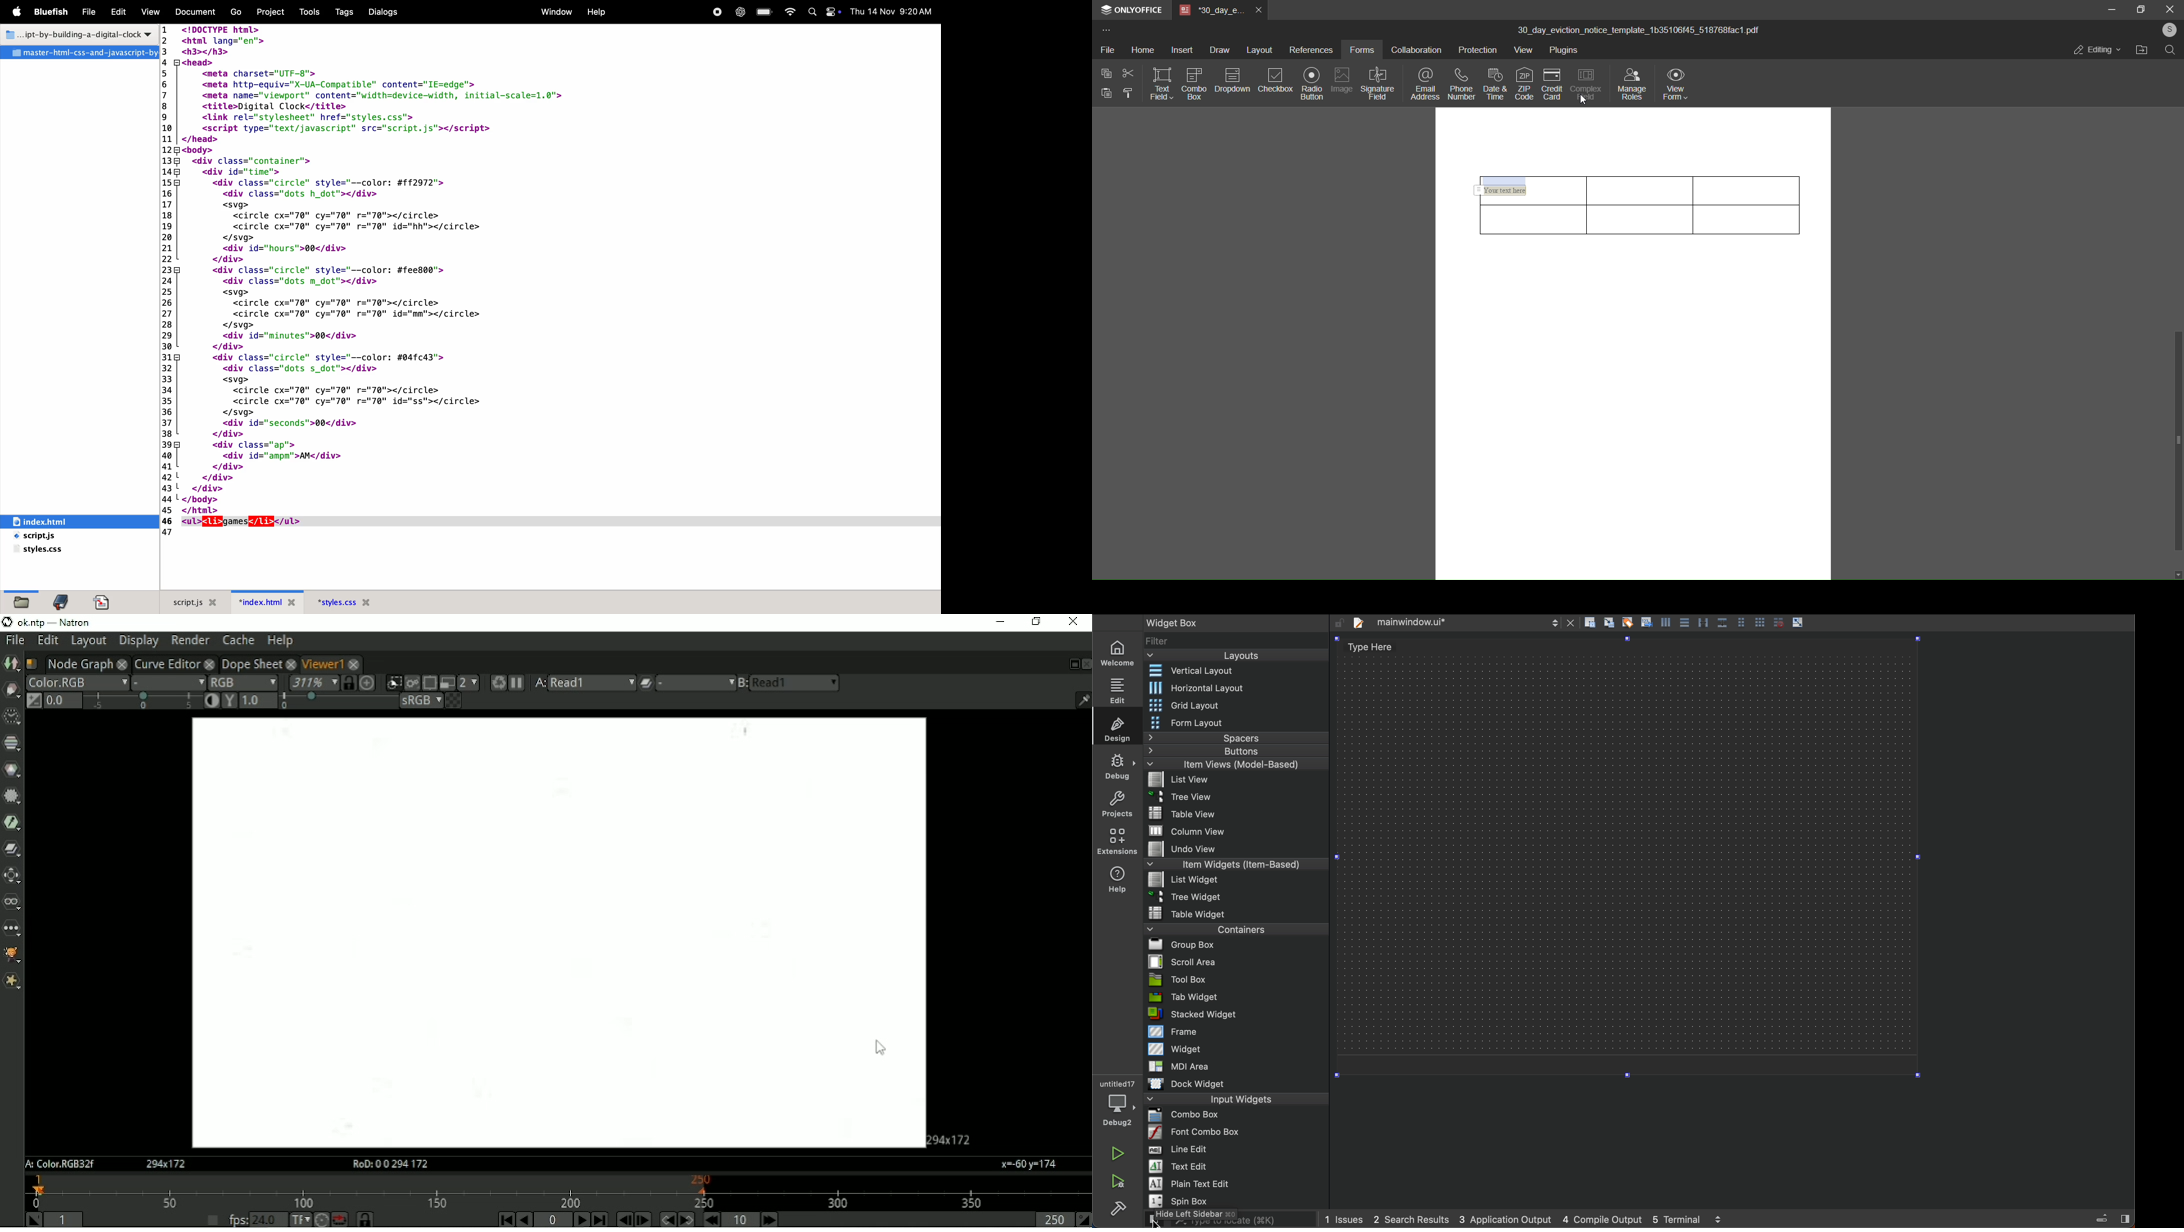 Image resolution: width=2184 pixels, height=1232 pixels. What do you see at coordinates (193, 601) in the screenshot?
I see `script.js` at bounding box center [193, 601].